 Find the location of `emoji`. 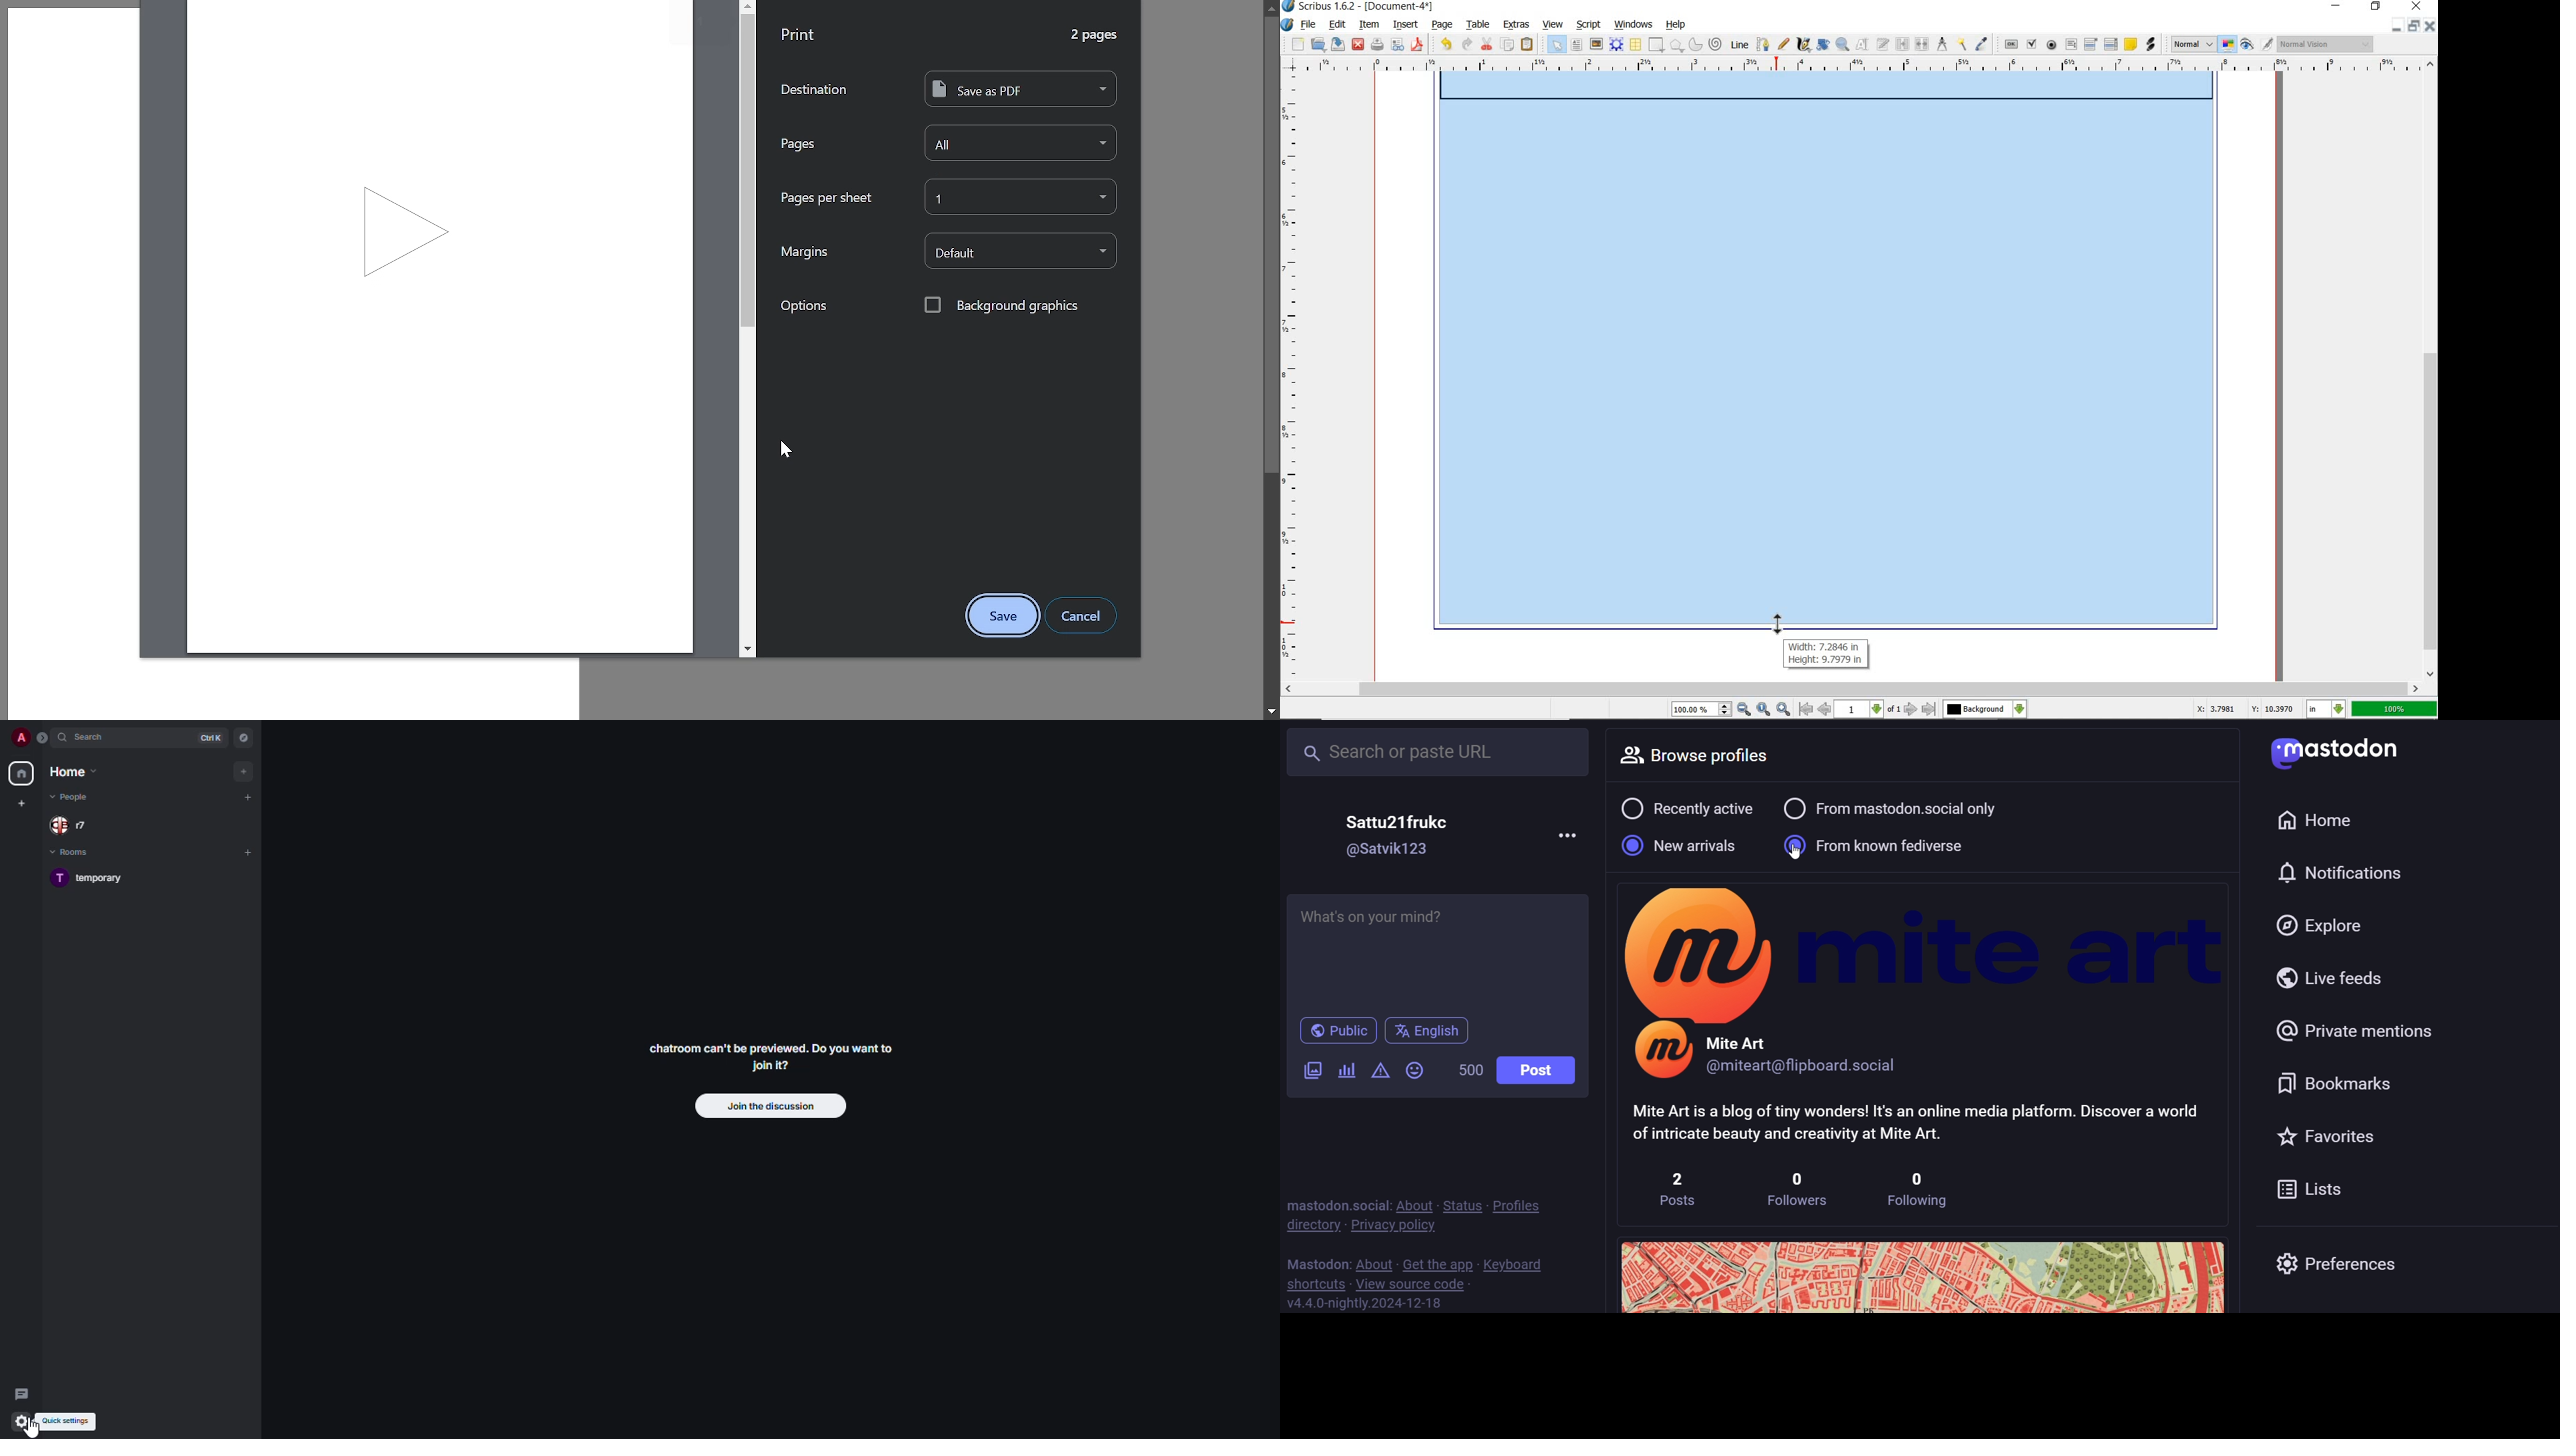

emoji is located at coordinates (1413, 1072).